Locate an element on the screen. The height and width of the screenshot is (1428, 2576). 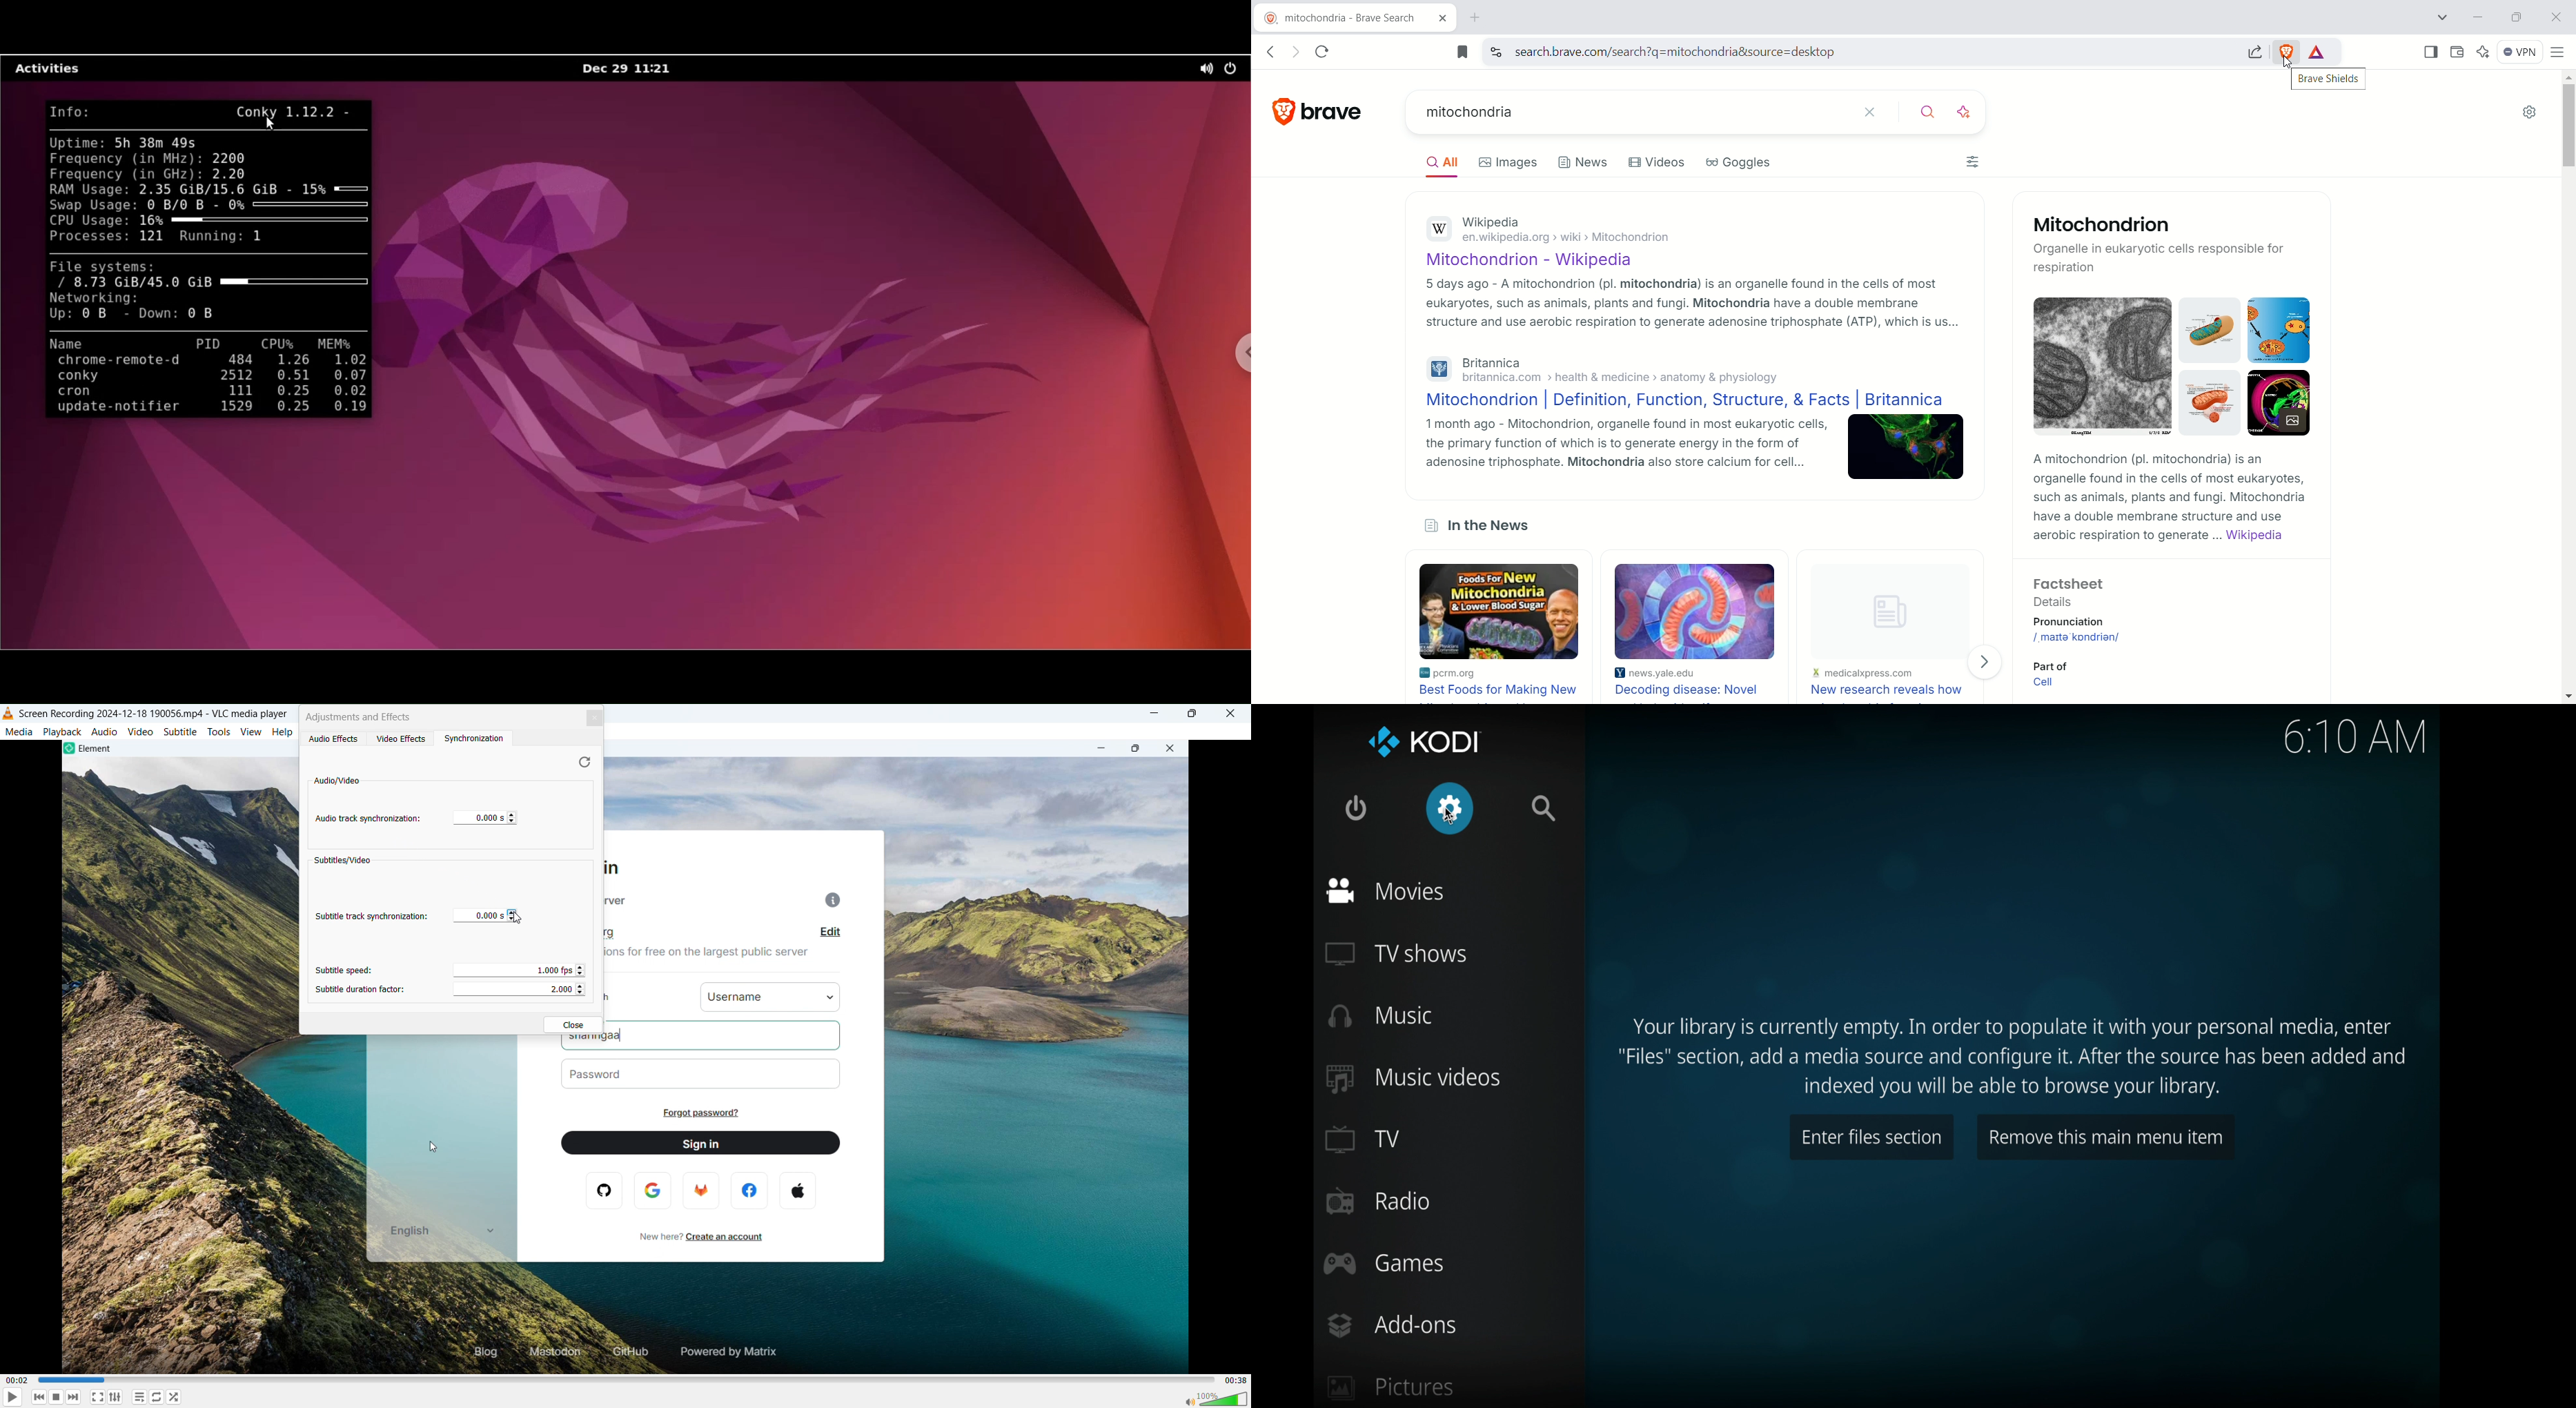
info is located at coordinates (822, 902).